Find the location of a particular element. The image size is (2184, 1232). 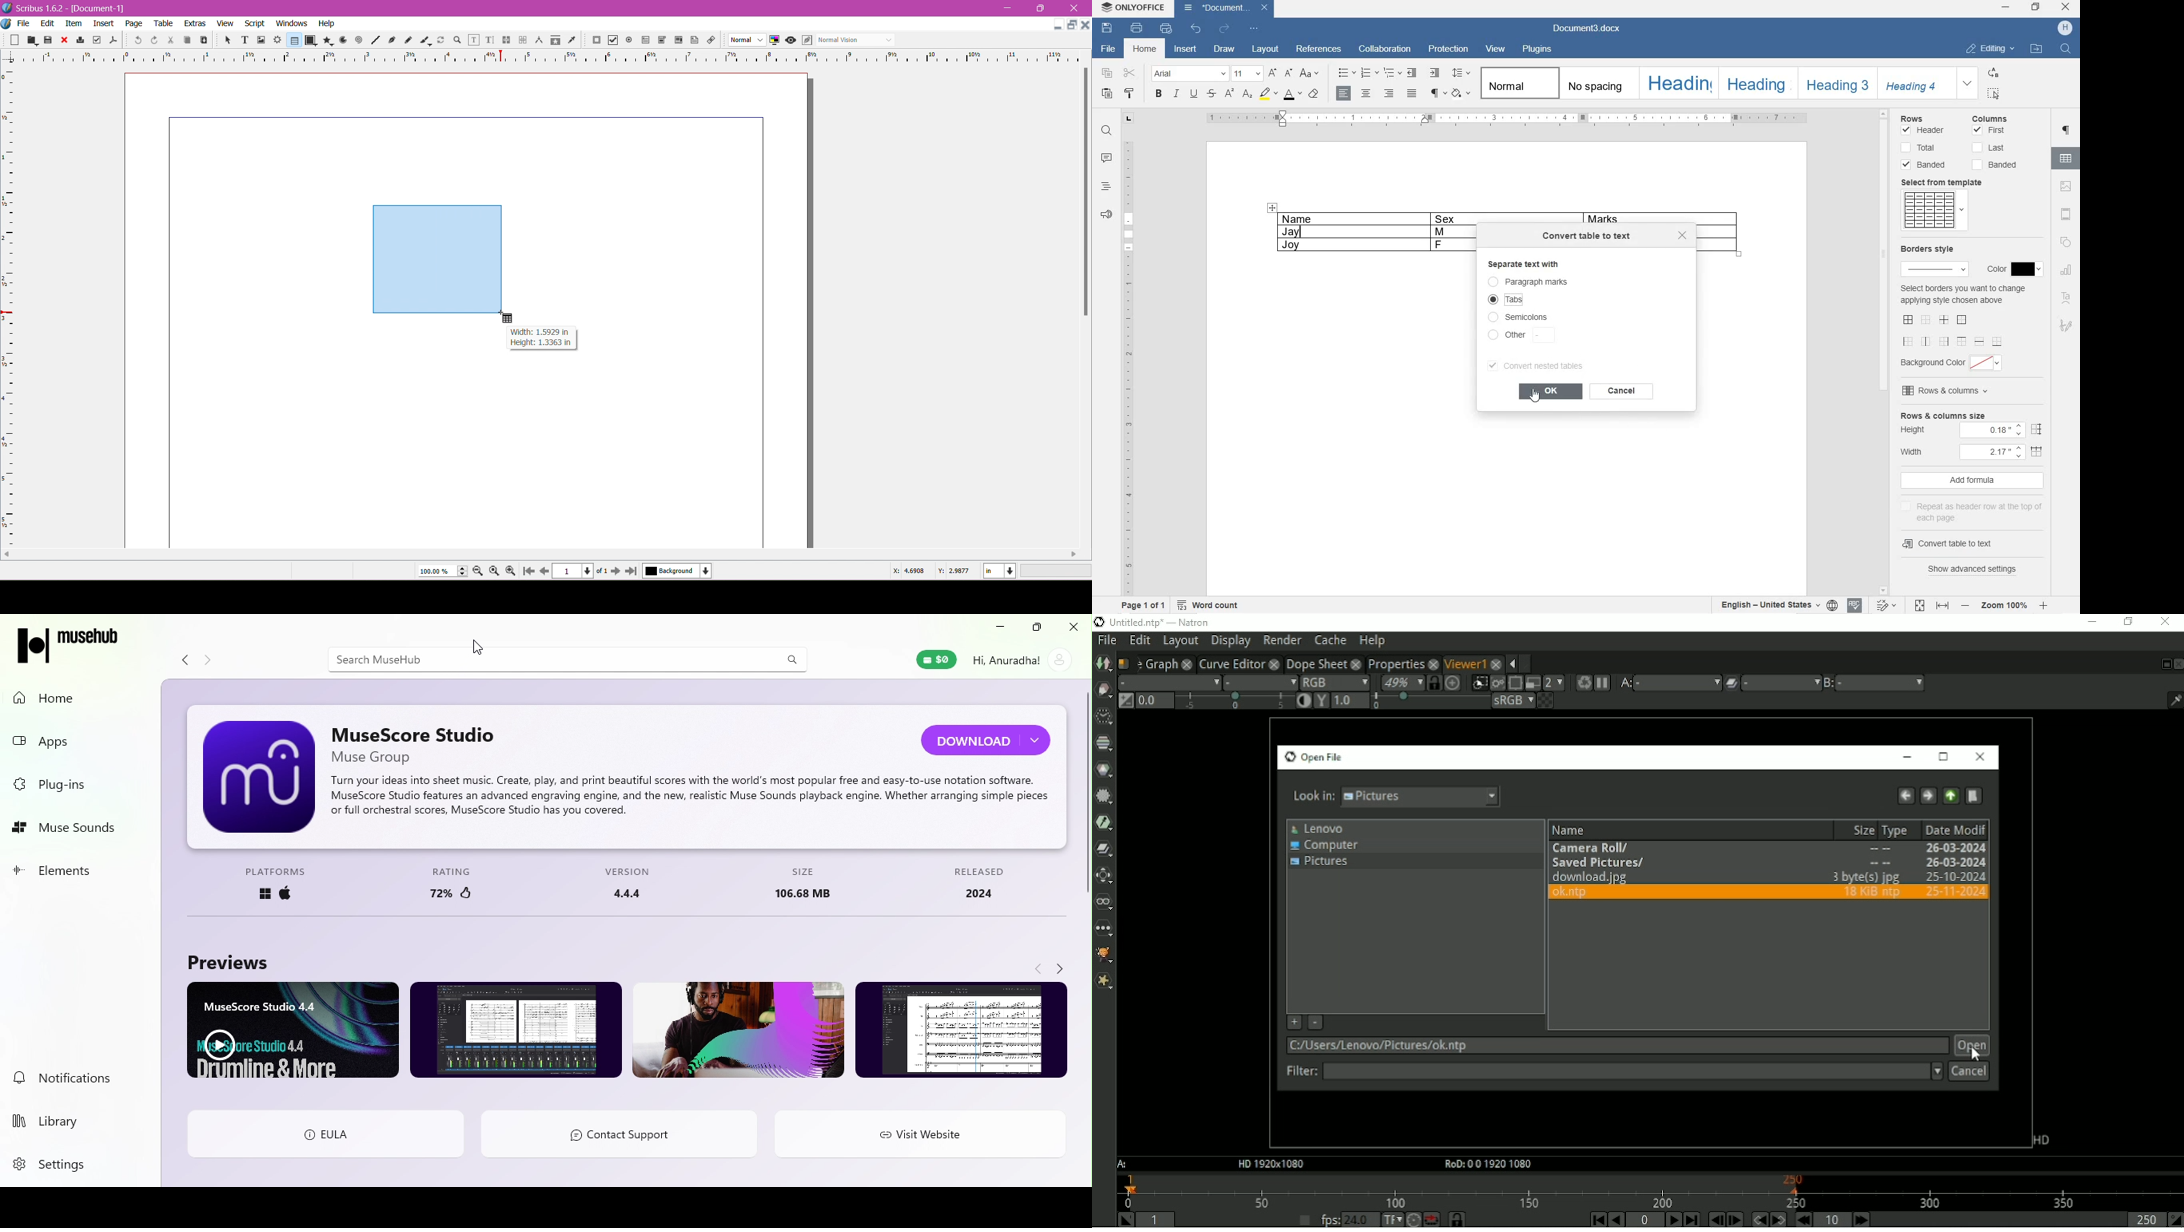

SUPERSCRIPT is located at coordinates (1228, 95).